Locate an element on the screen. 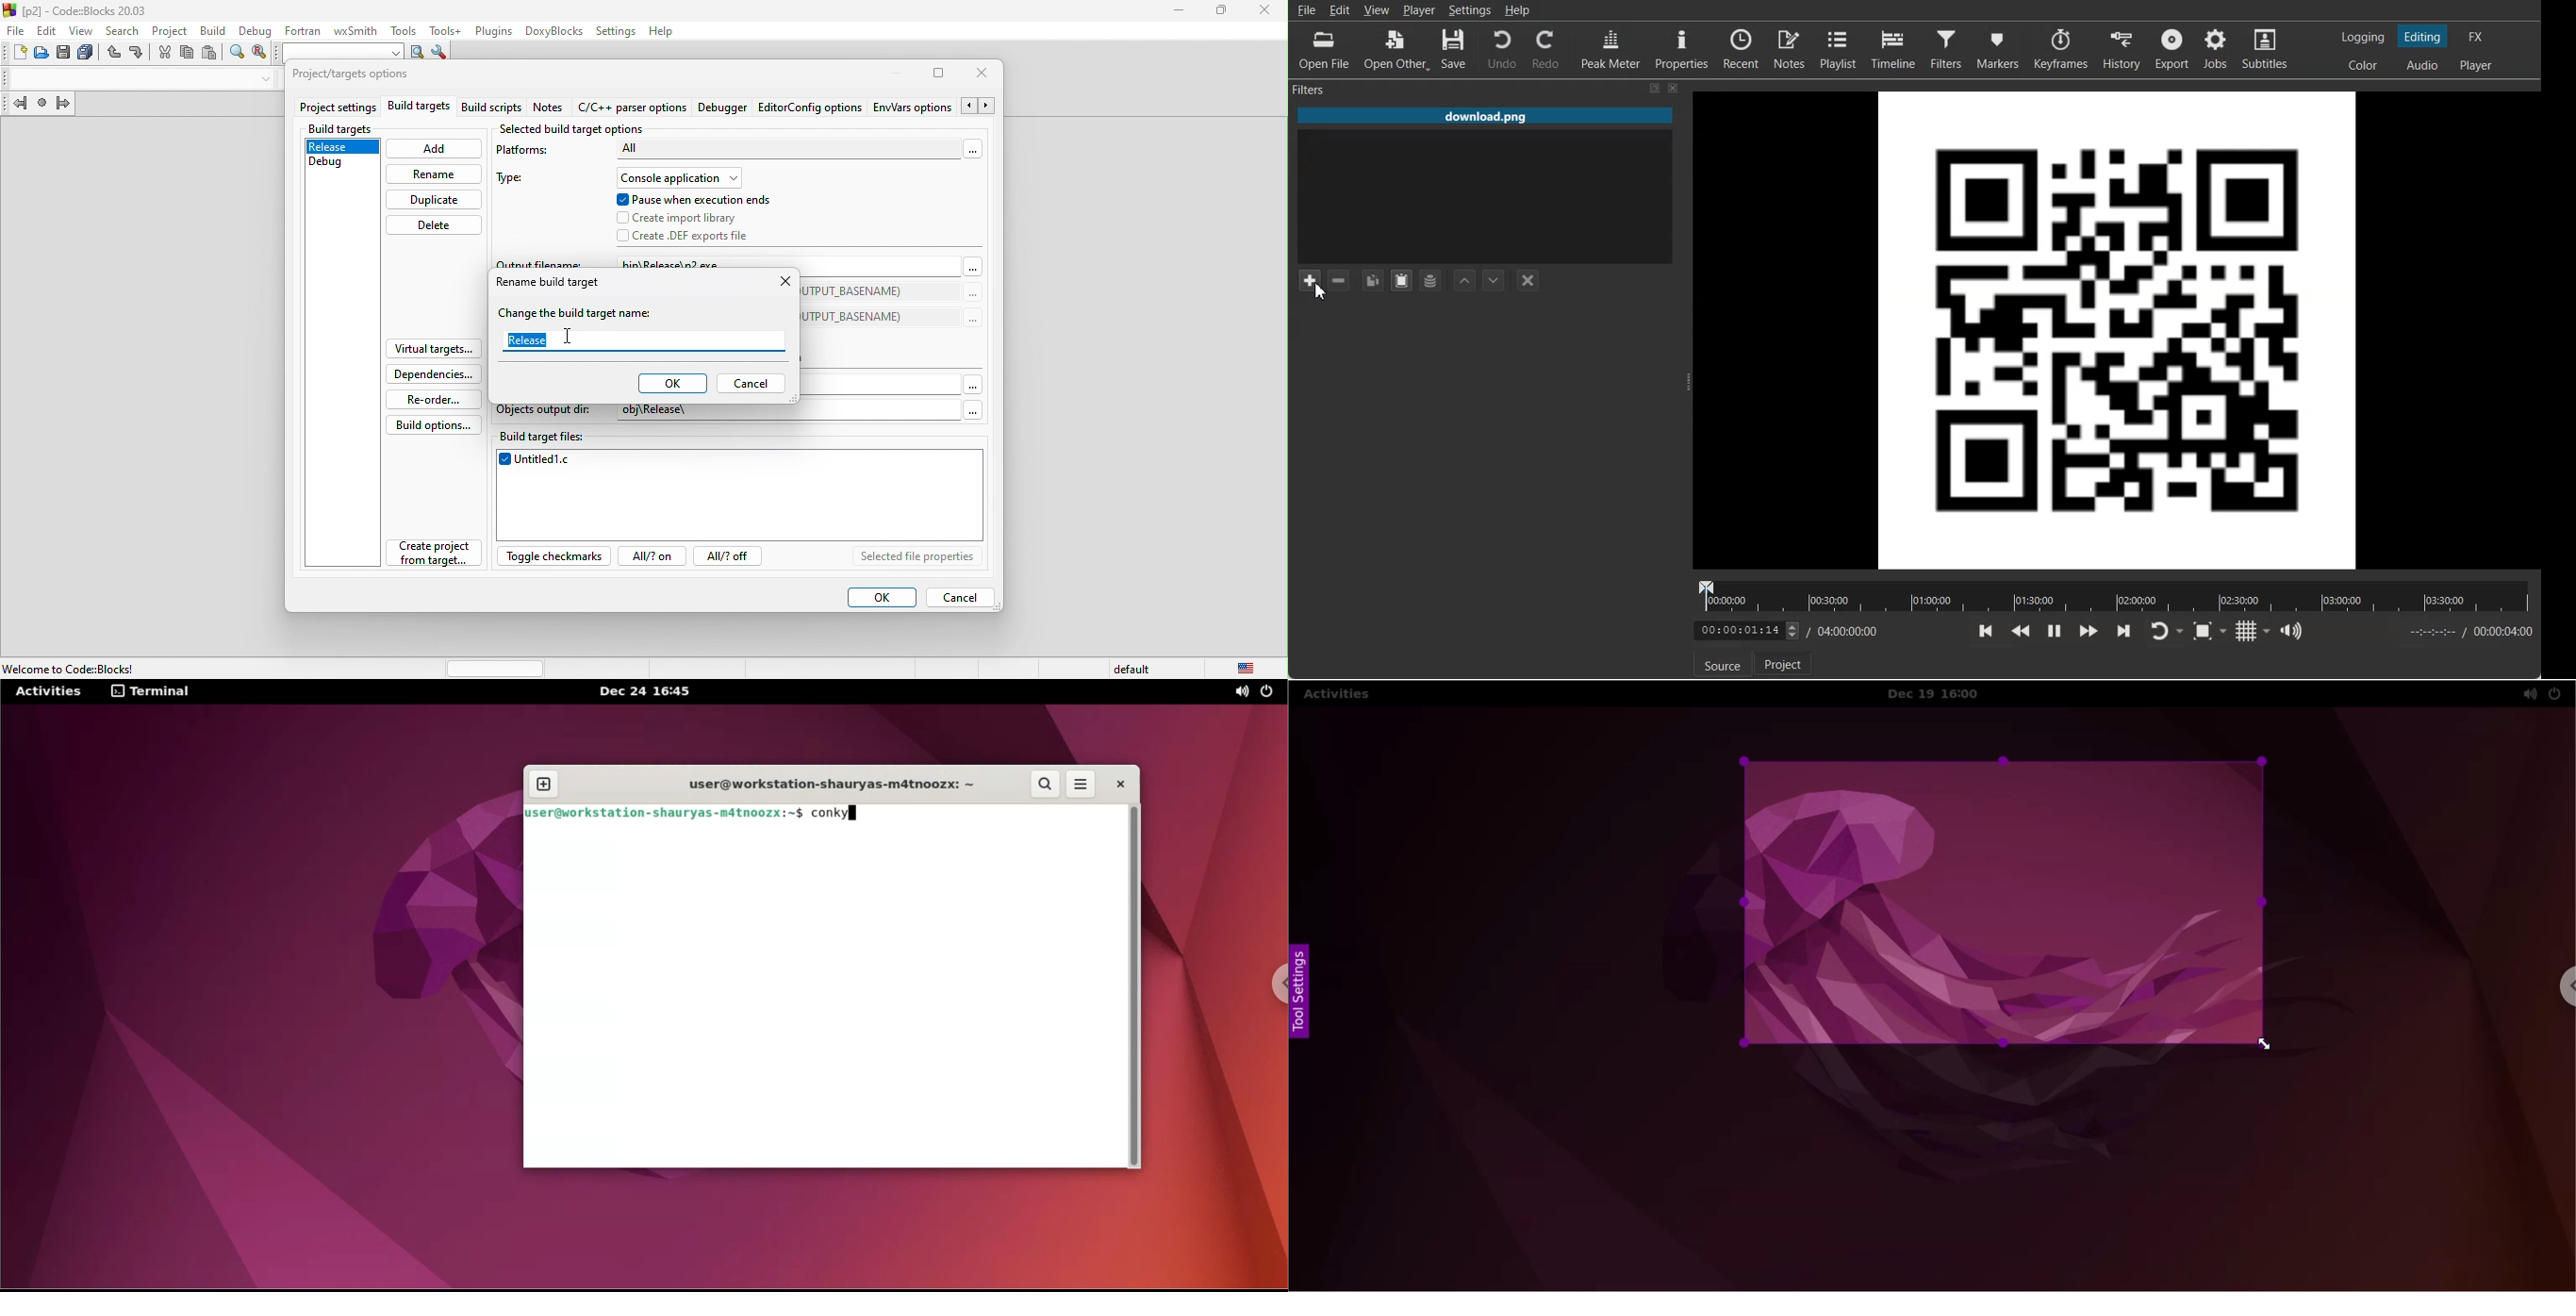 The height and width of the screenshot is (1316, 2576). Switching to the Audio layout is located at coordinates (2424, 66).